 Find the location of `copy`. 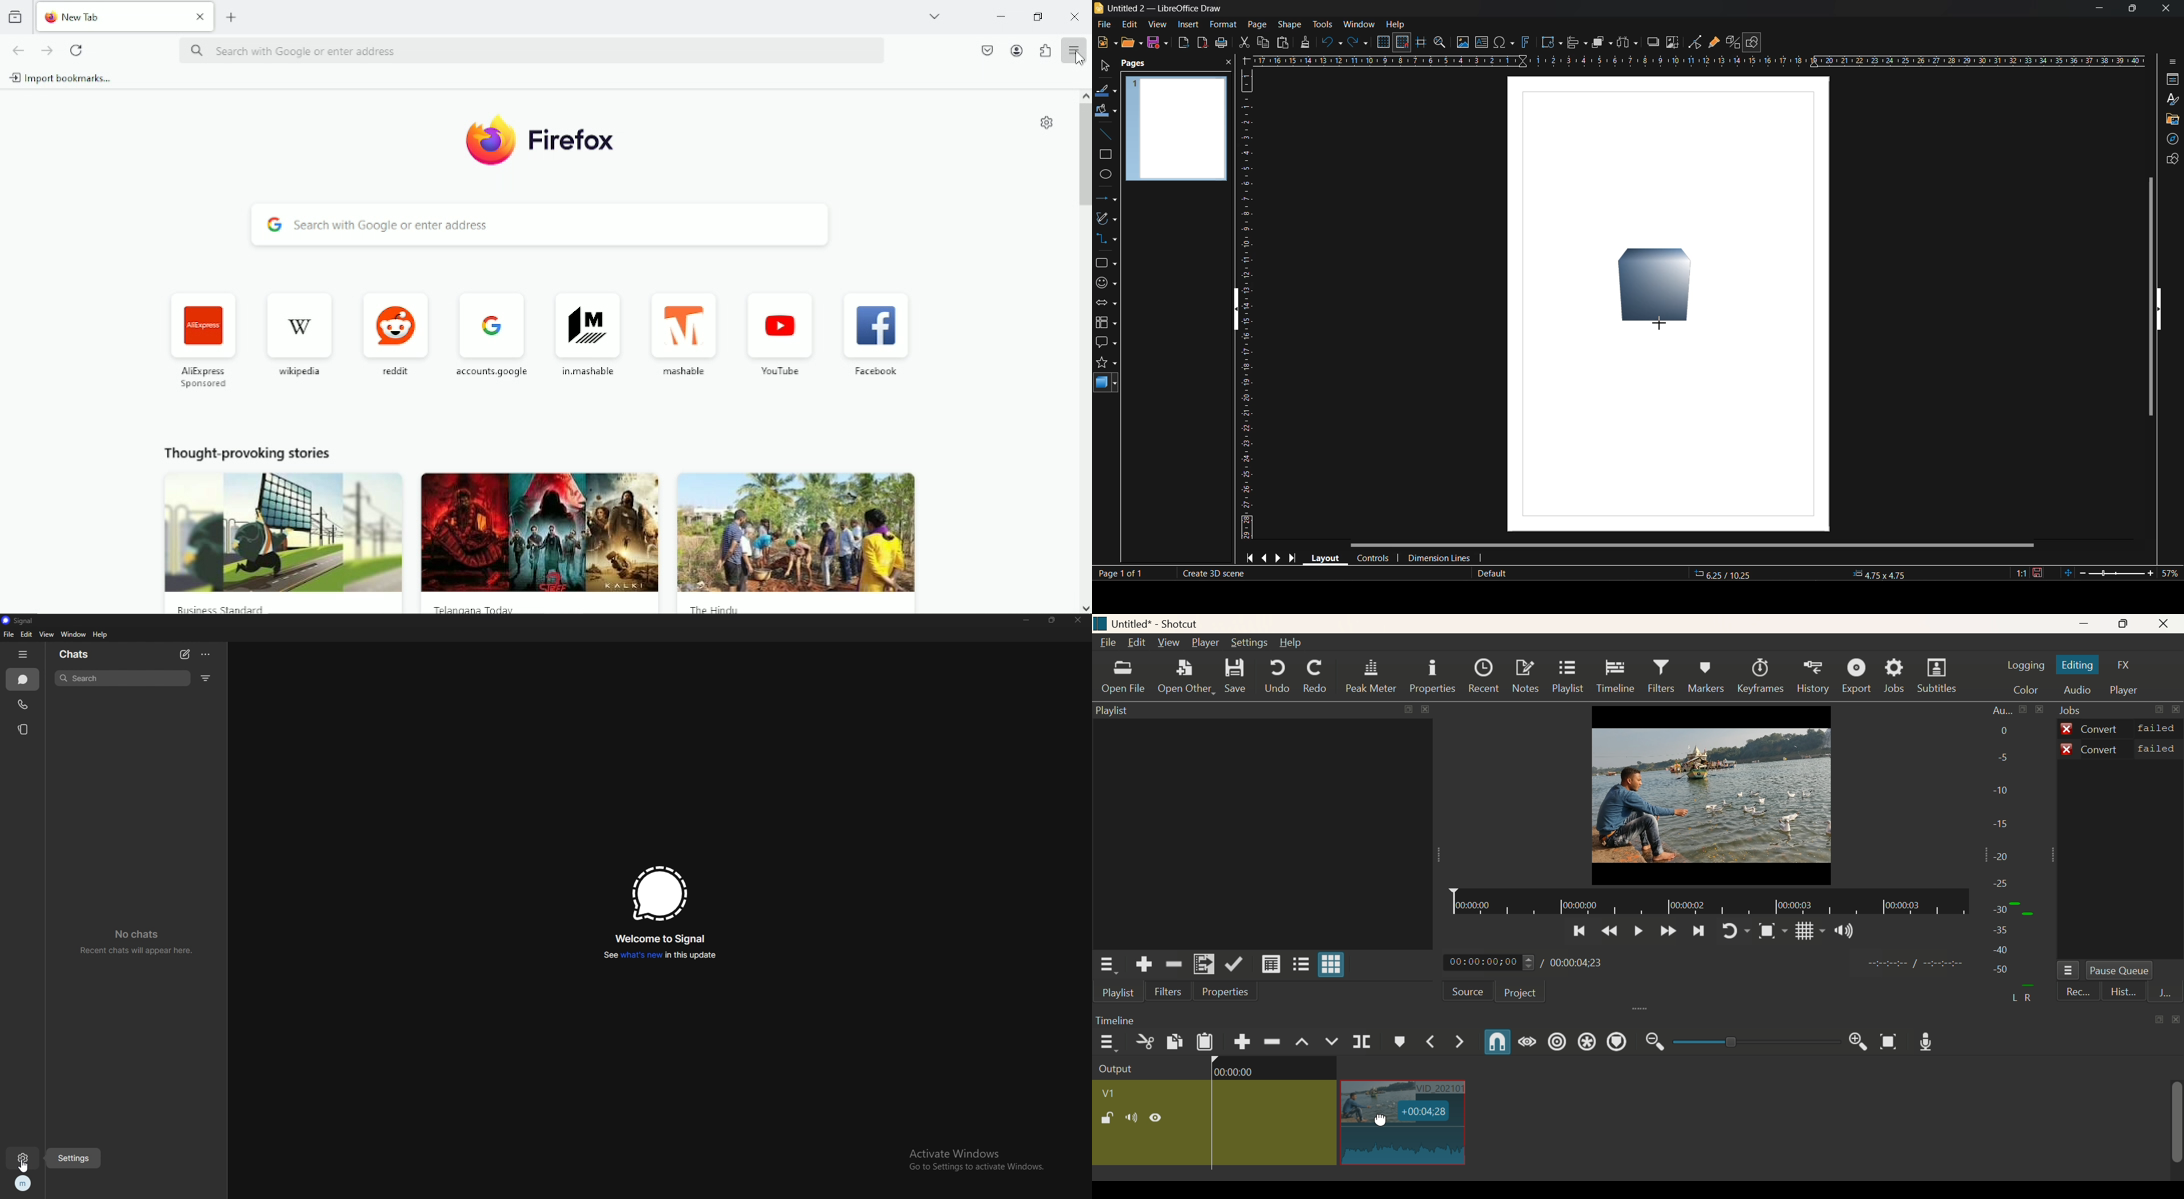

copy is located at coordinates (1262, 42).